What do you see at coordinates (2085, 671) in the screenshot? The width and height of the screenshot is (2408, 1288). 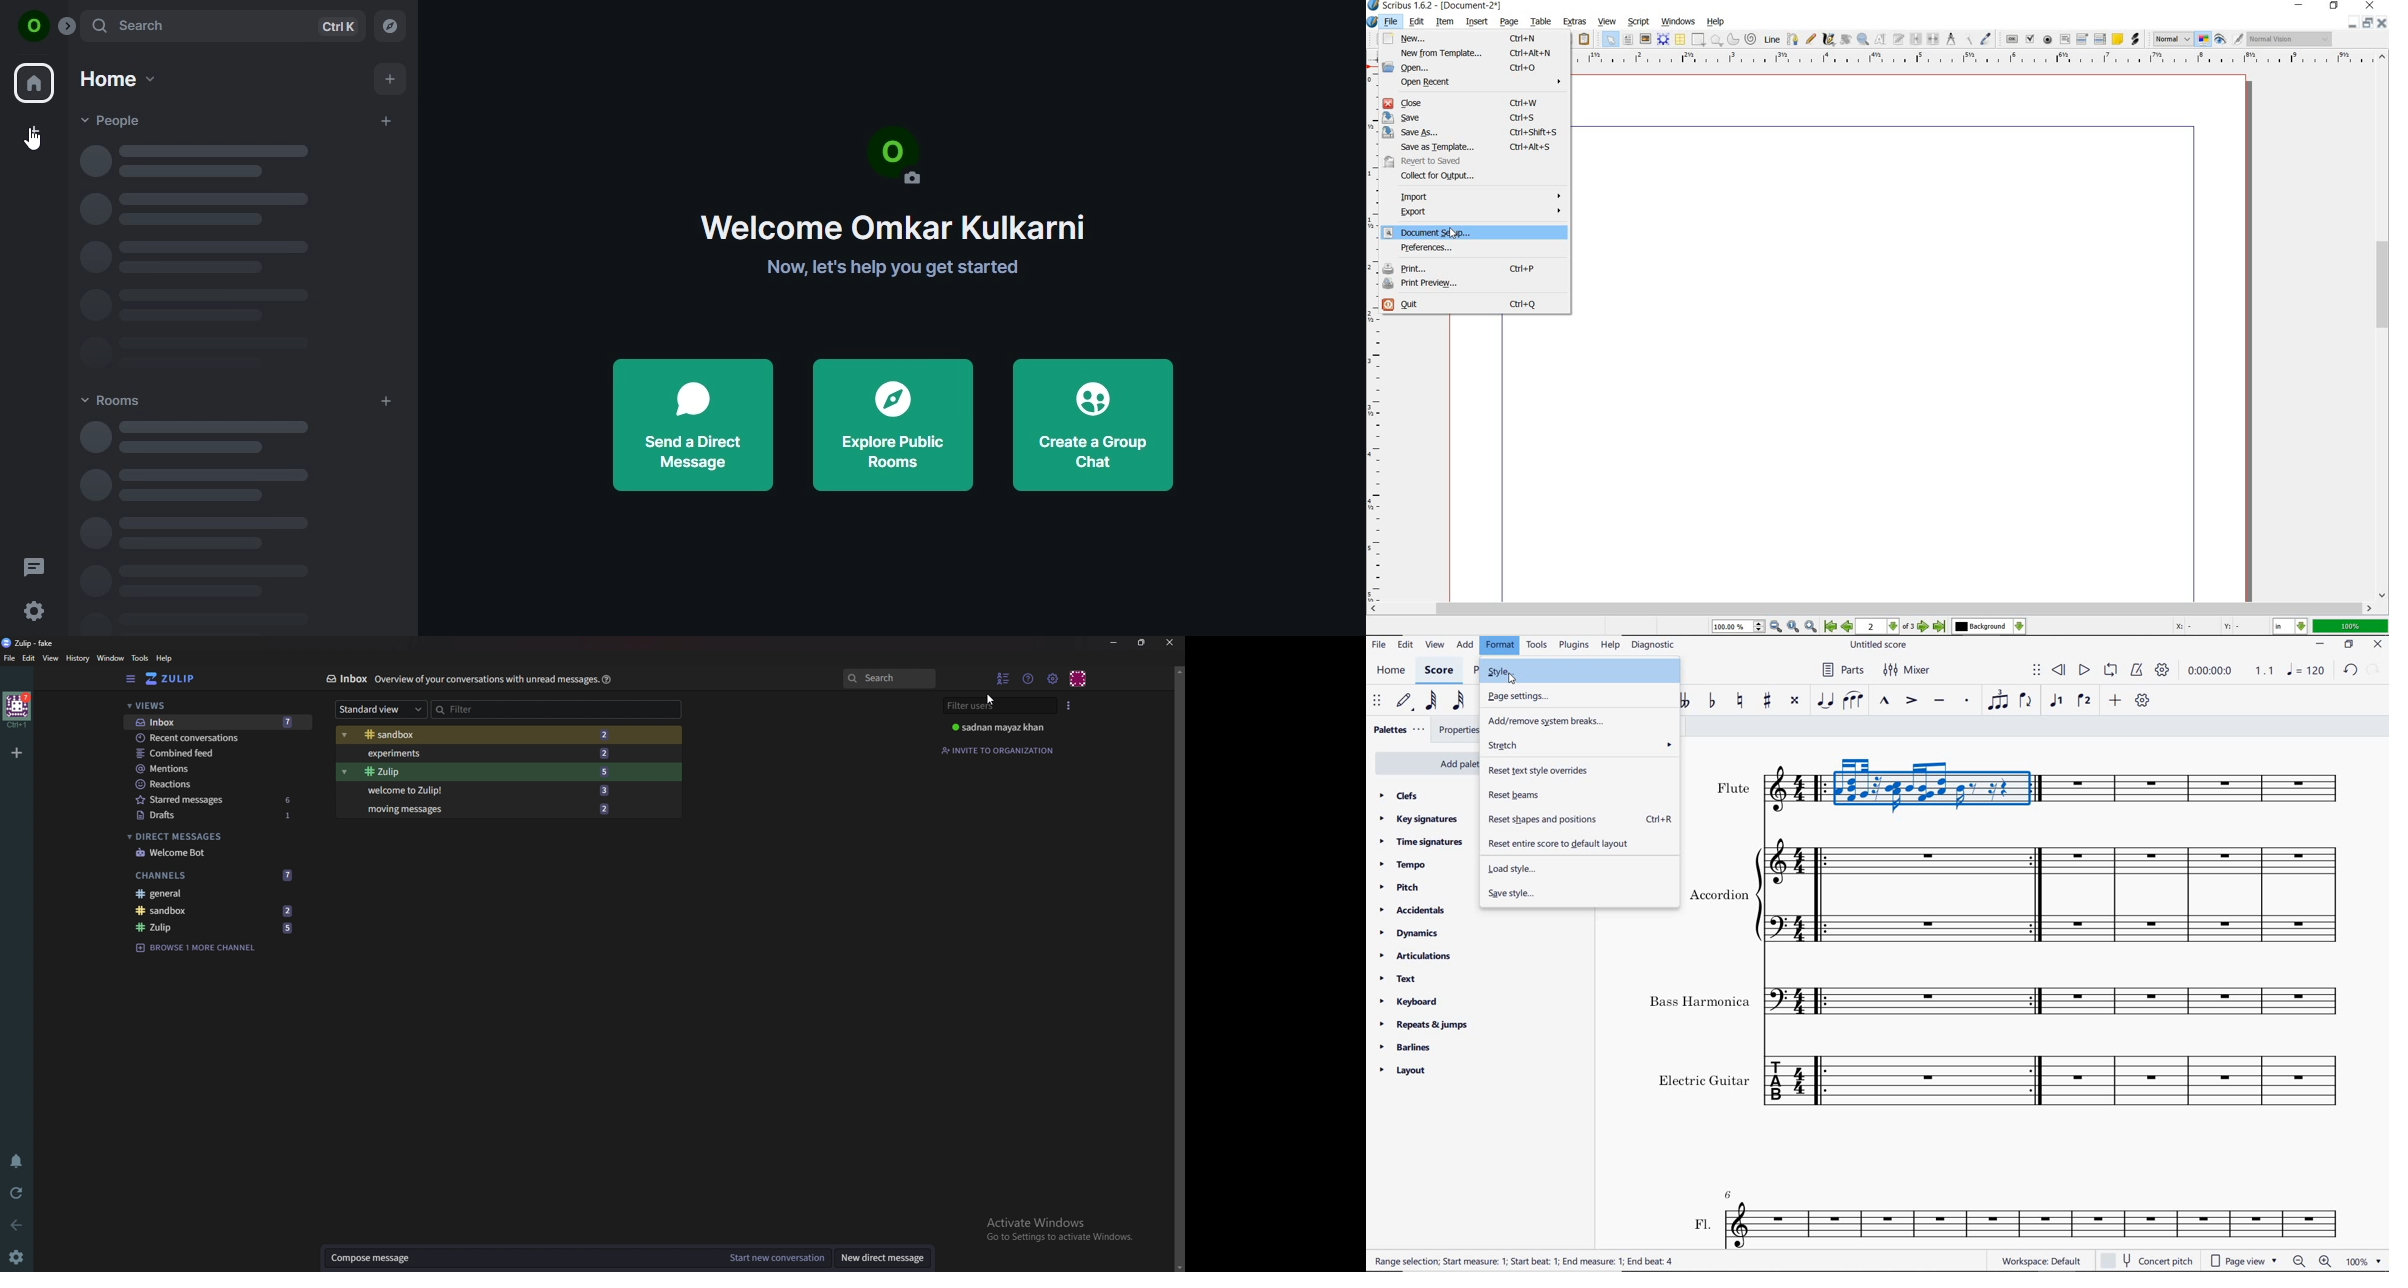 I see `play` at bounding box center [2085, 671].